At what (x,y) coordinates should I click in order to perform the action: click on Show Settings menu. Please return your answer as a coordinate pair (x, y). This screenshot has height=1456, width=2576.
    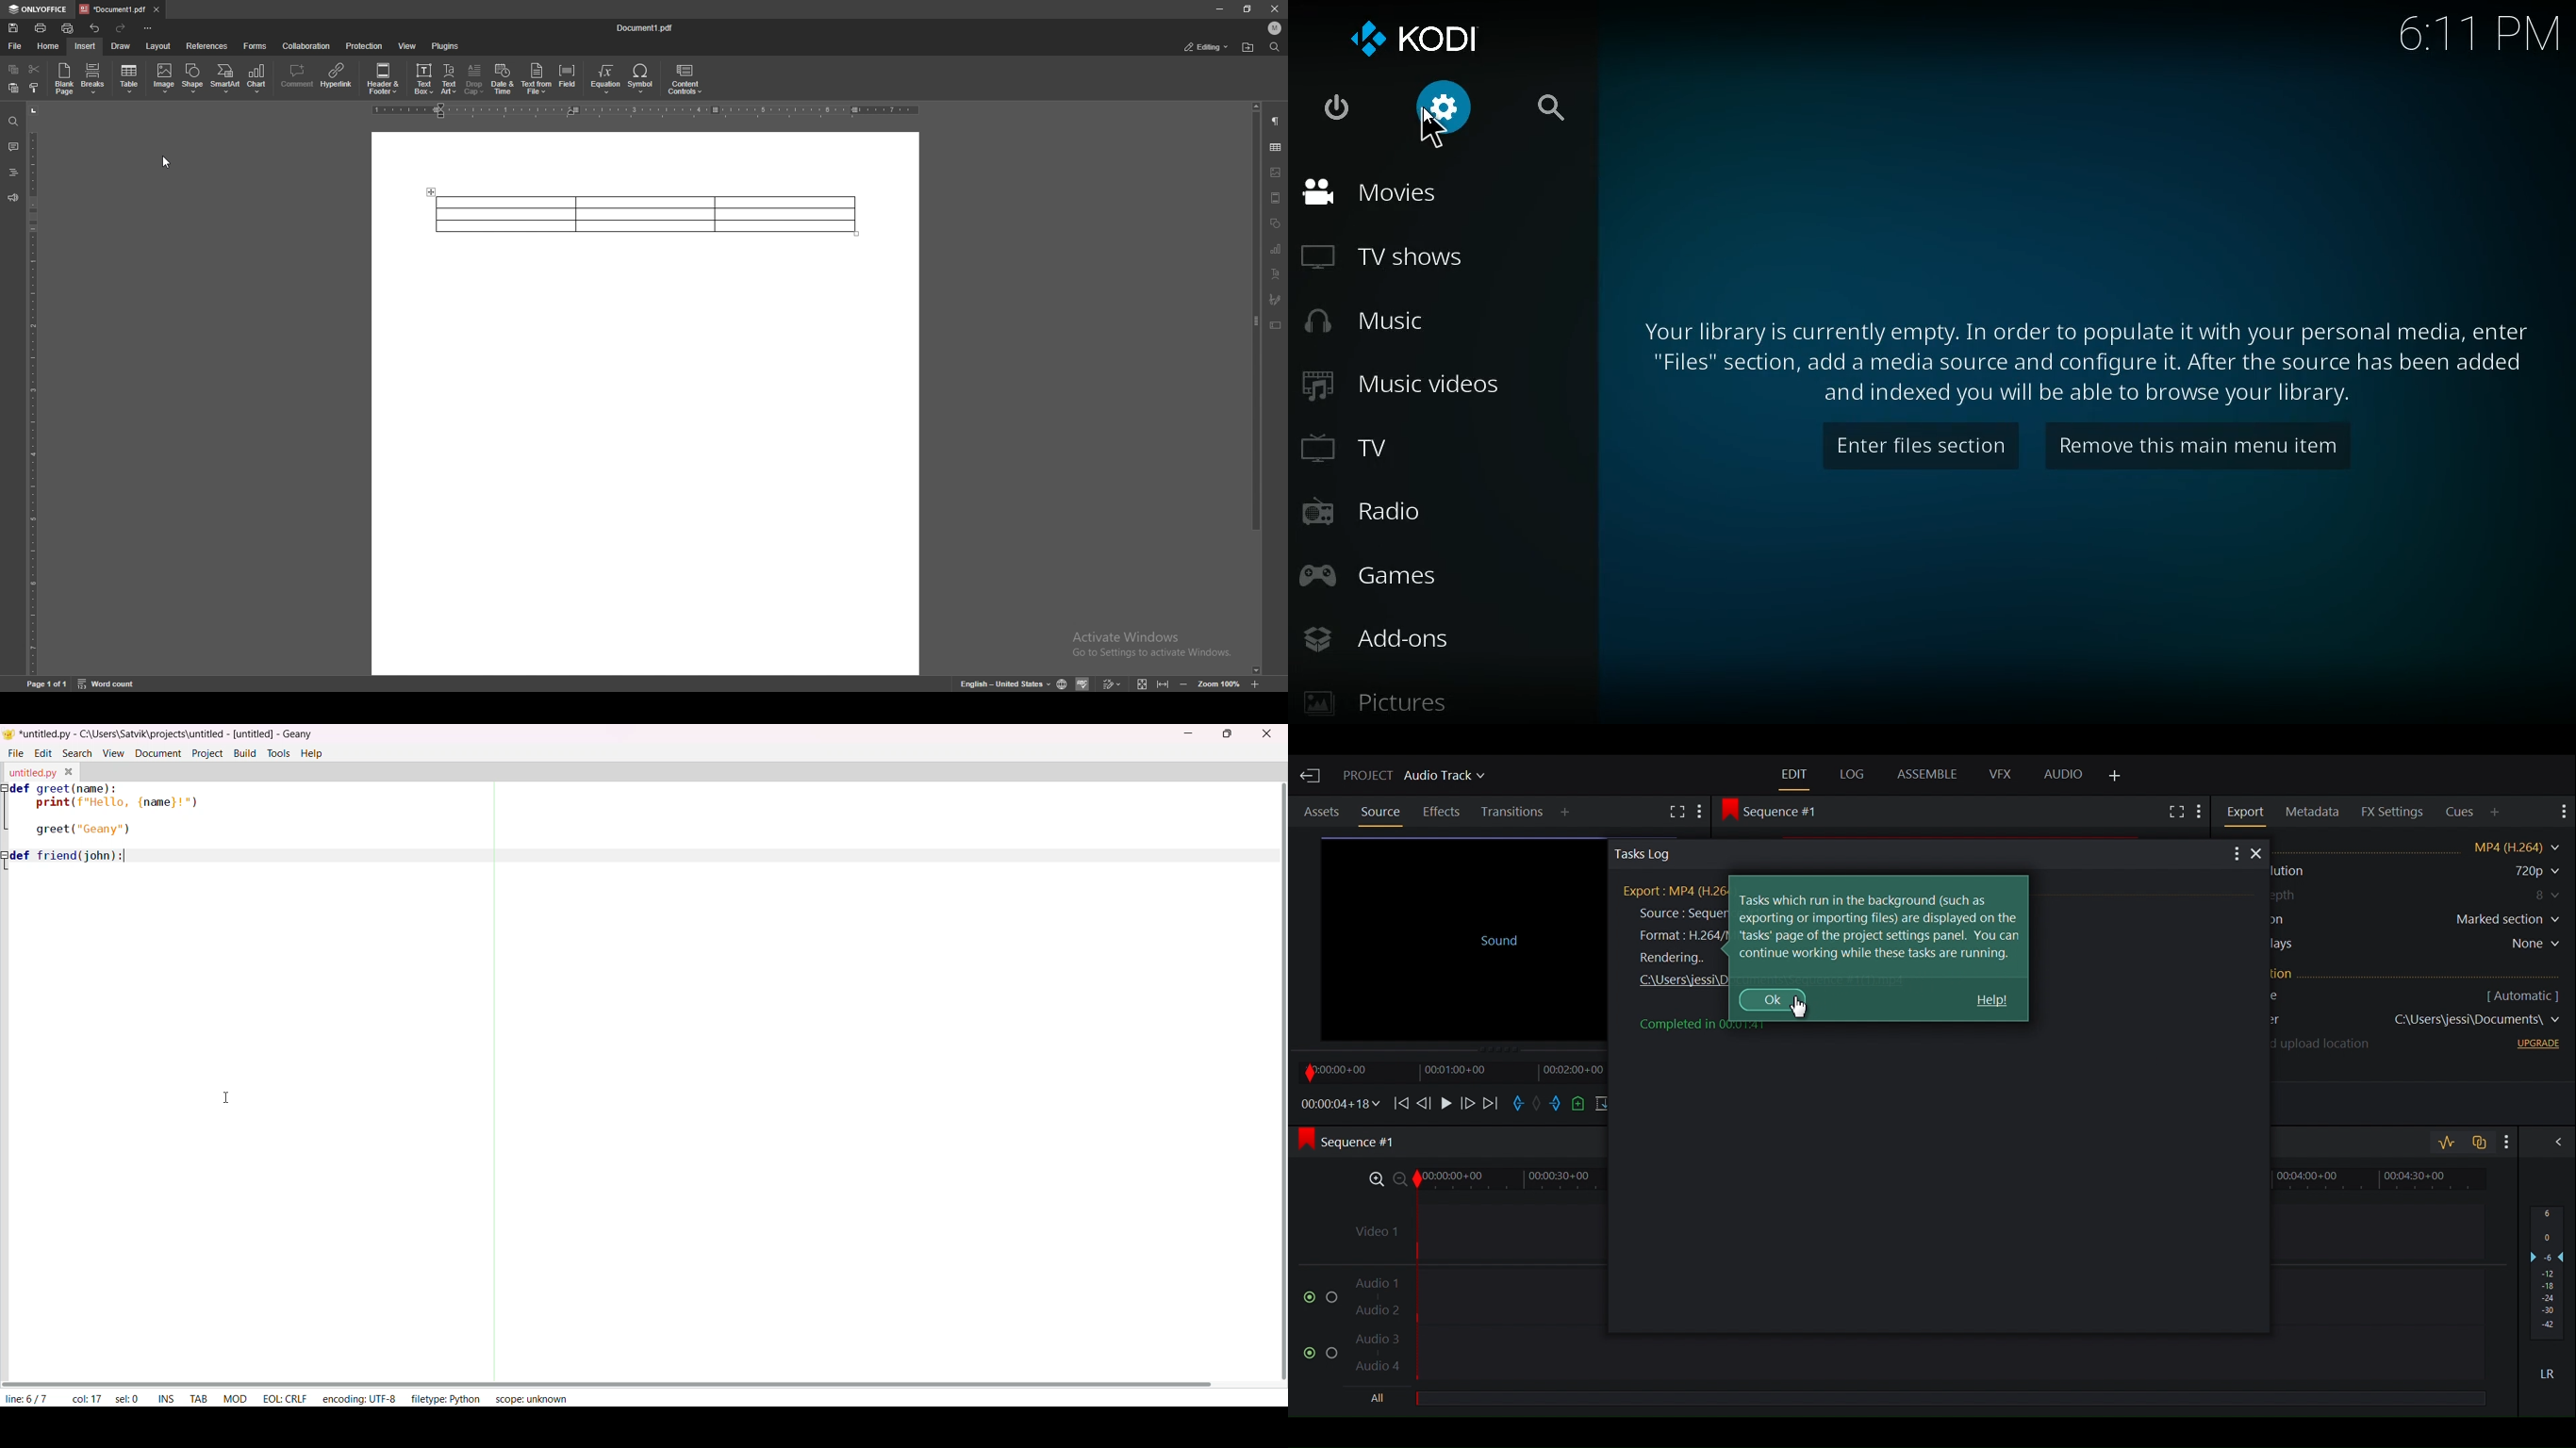
    Looking at the image, I should click on (2200, 813).